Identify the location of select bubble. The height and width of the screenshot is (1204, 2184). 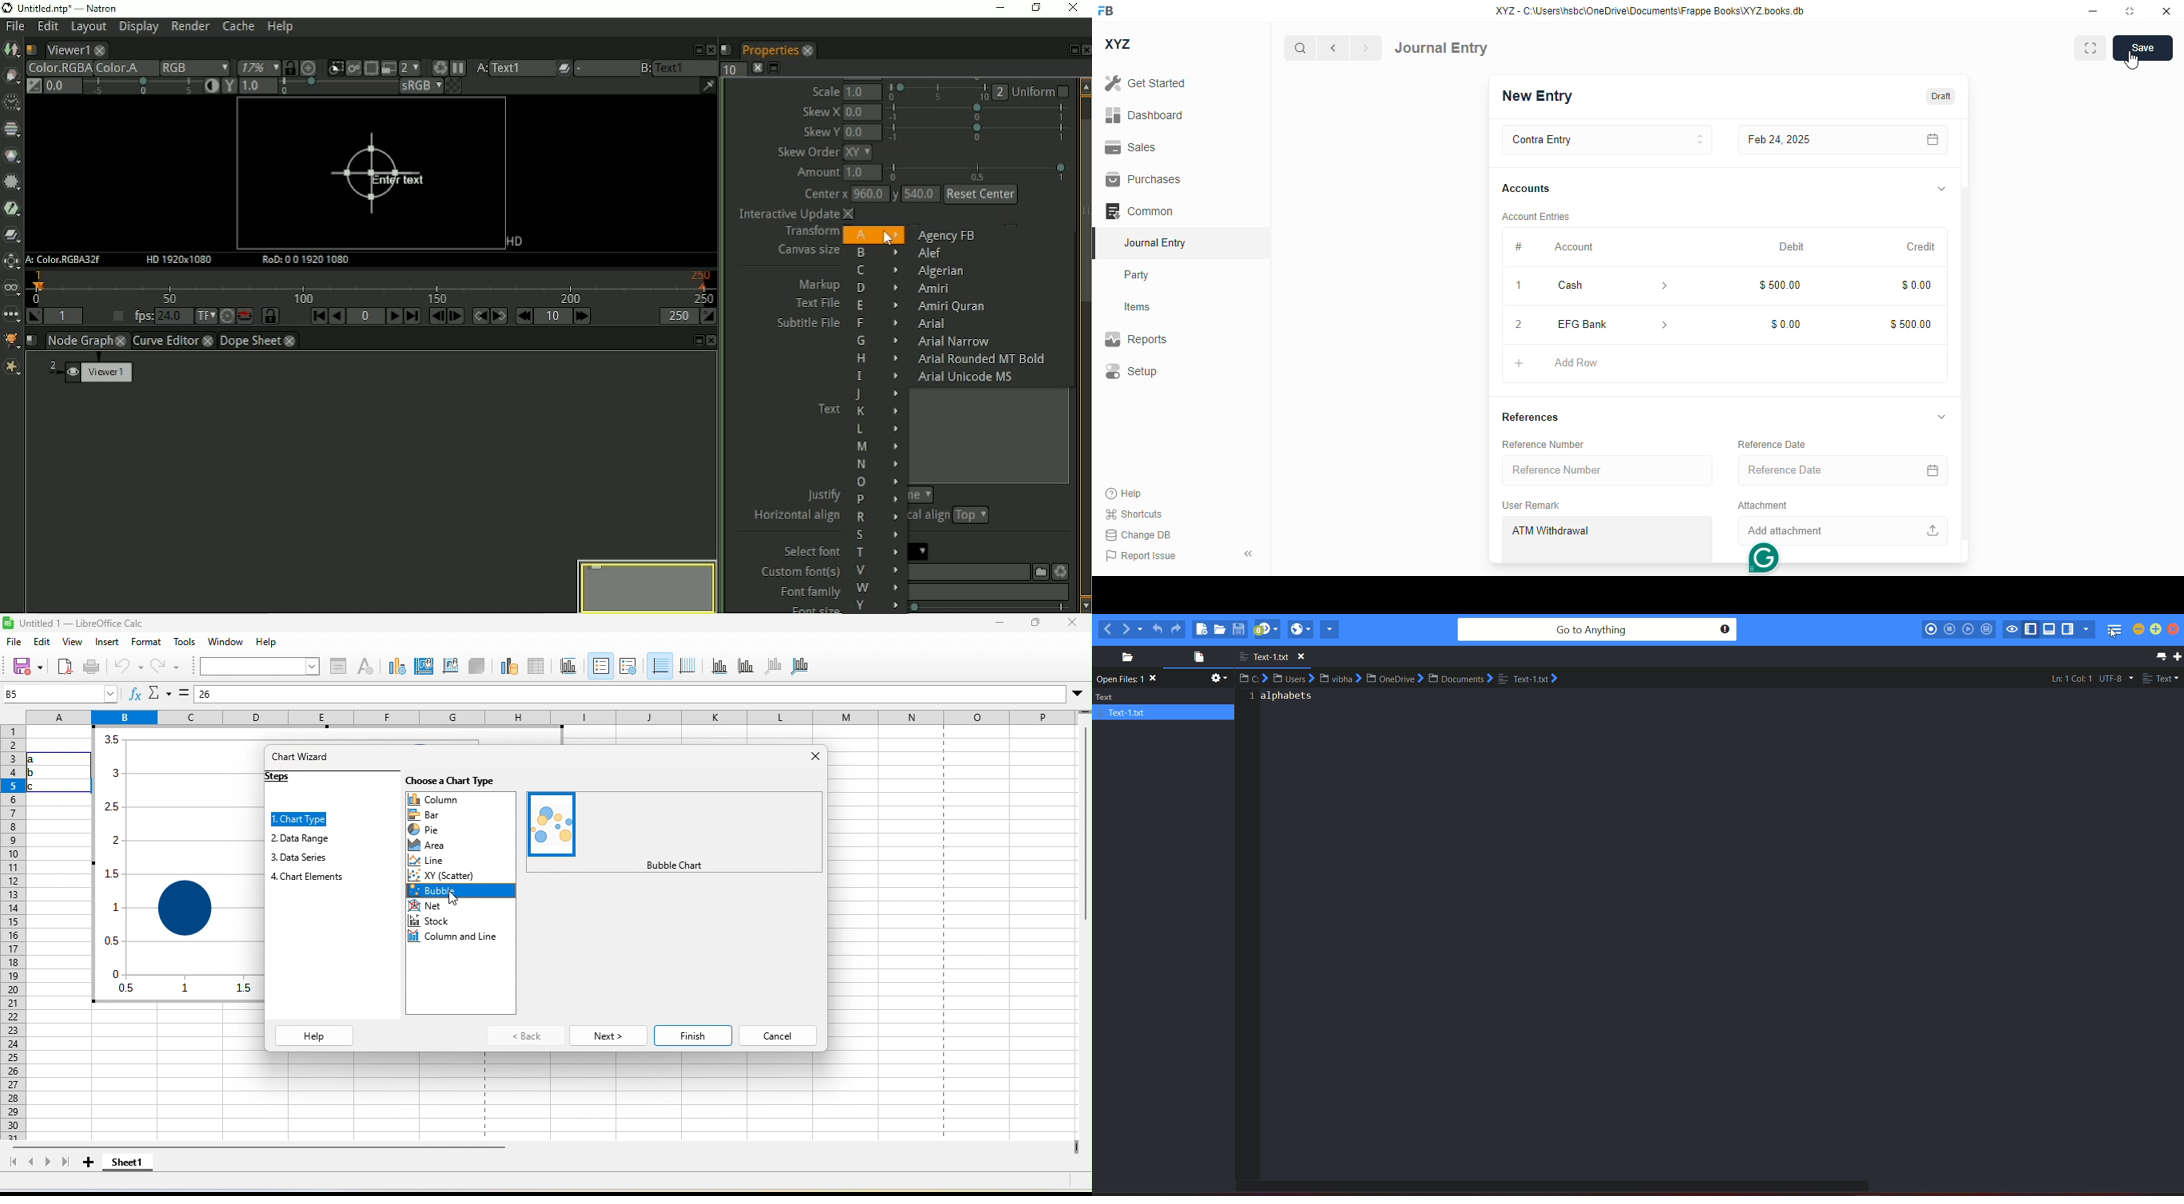
(458, 892).